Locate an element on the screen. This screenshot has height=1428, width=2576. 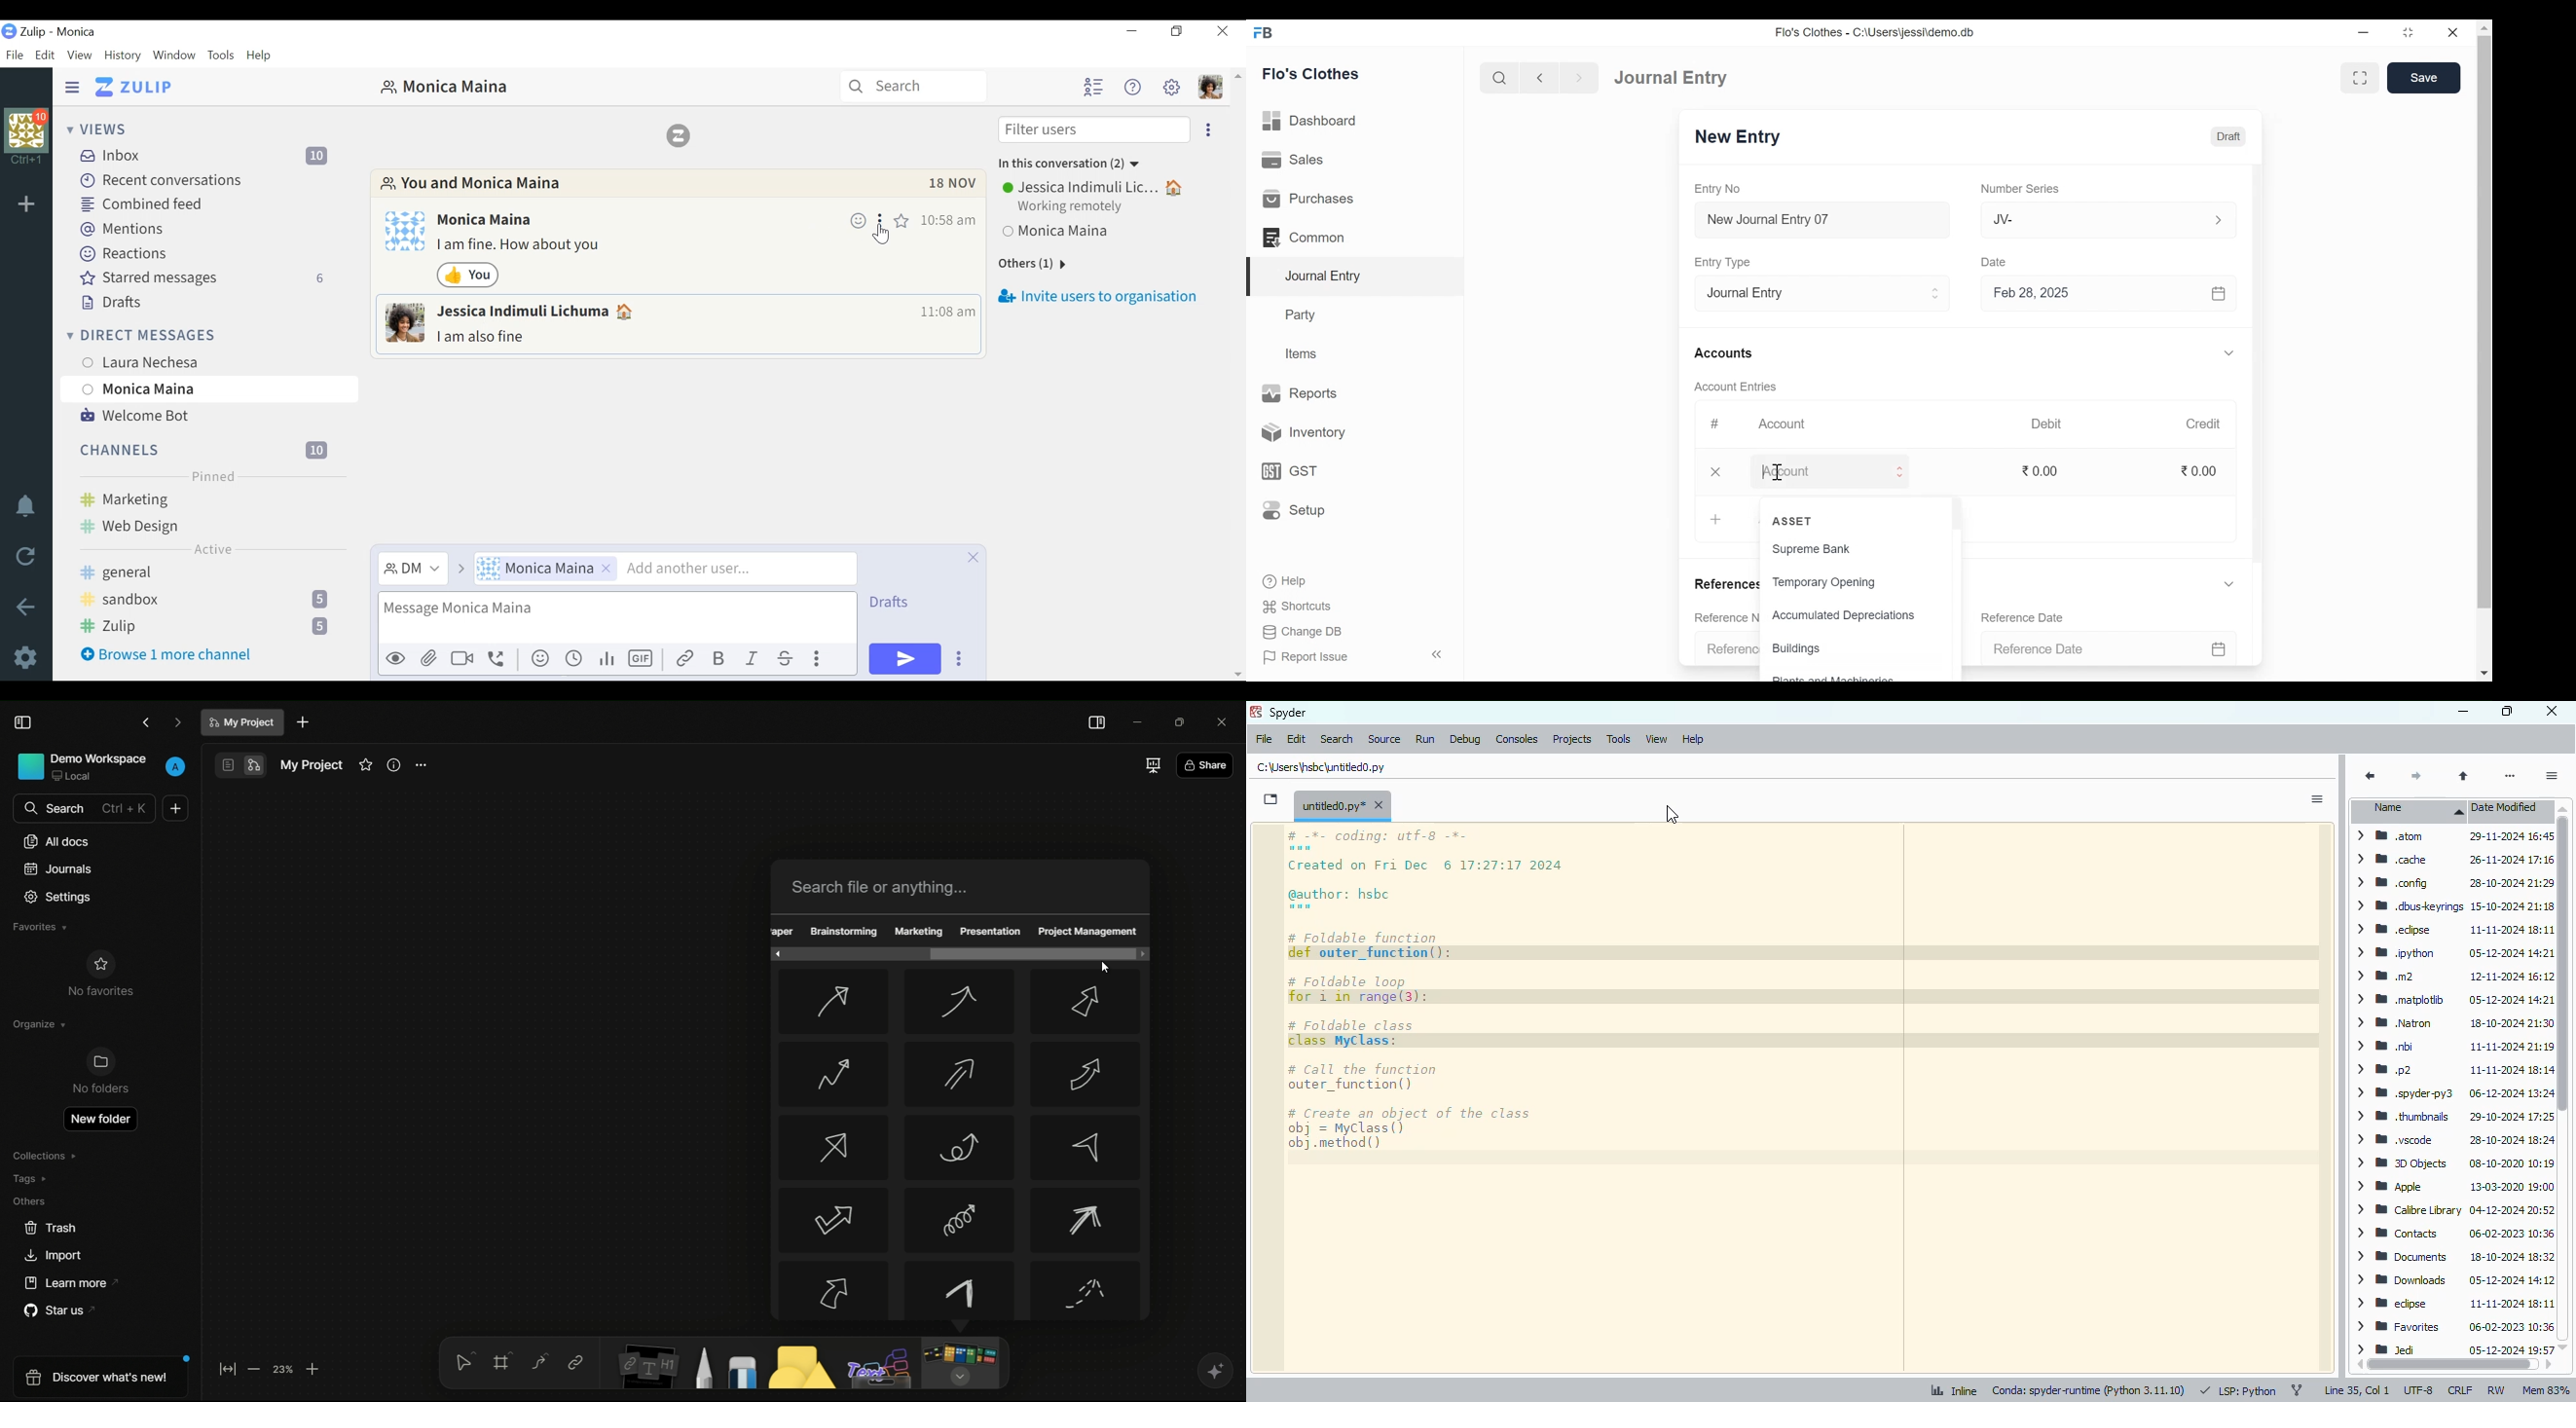
Supreme Bank is located at coordinates (1815, 549).